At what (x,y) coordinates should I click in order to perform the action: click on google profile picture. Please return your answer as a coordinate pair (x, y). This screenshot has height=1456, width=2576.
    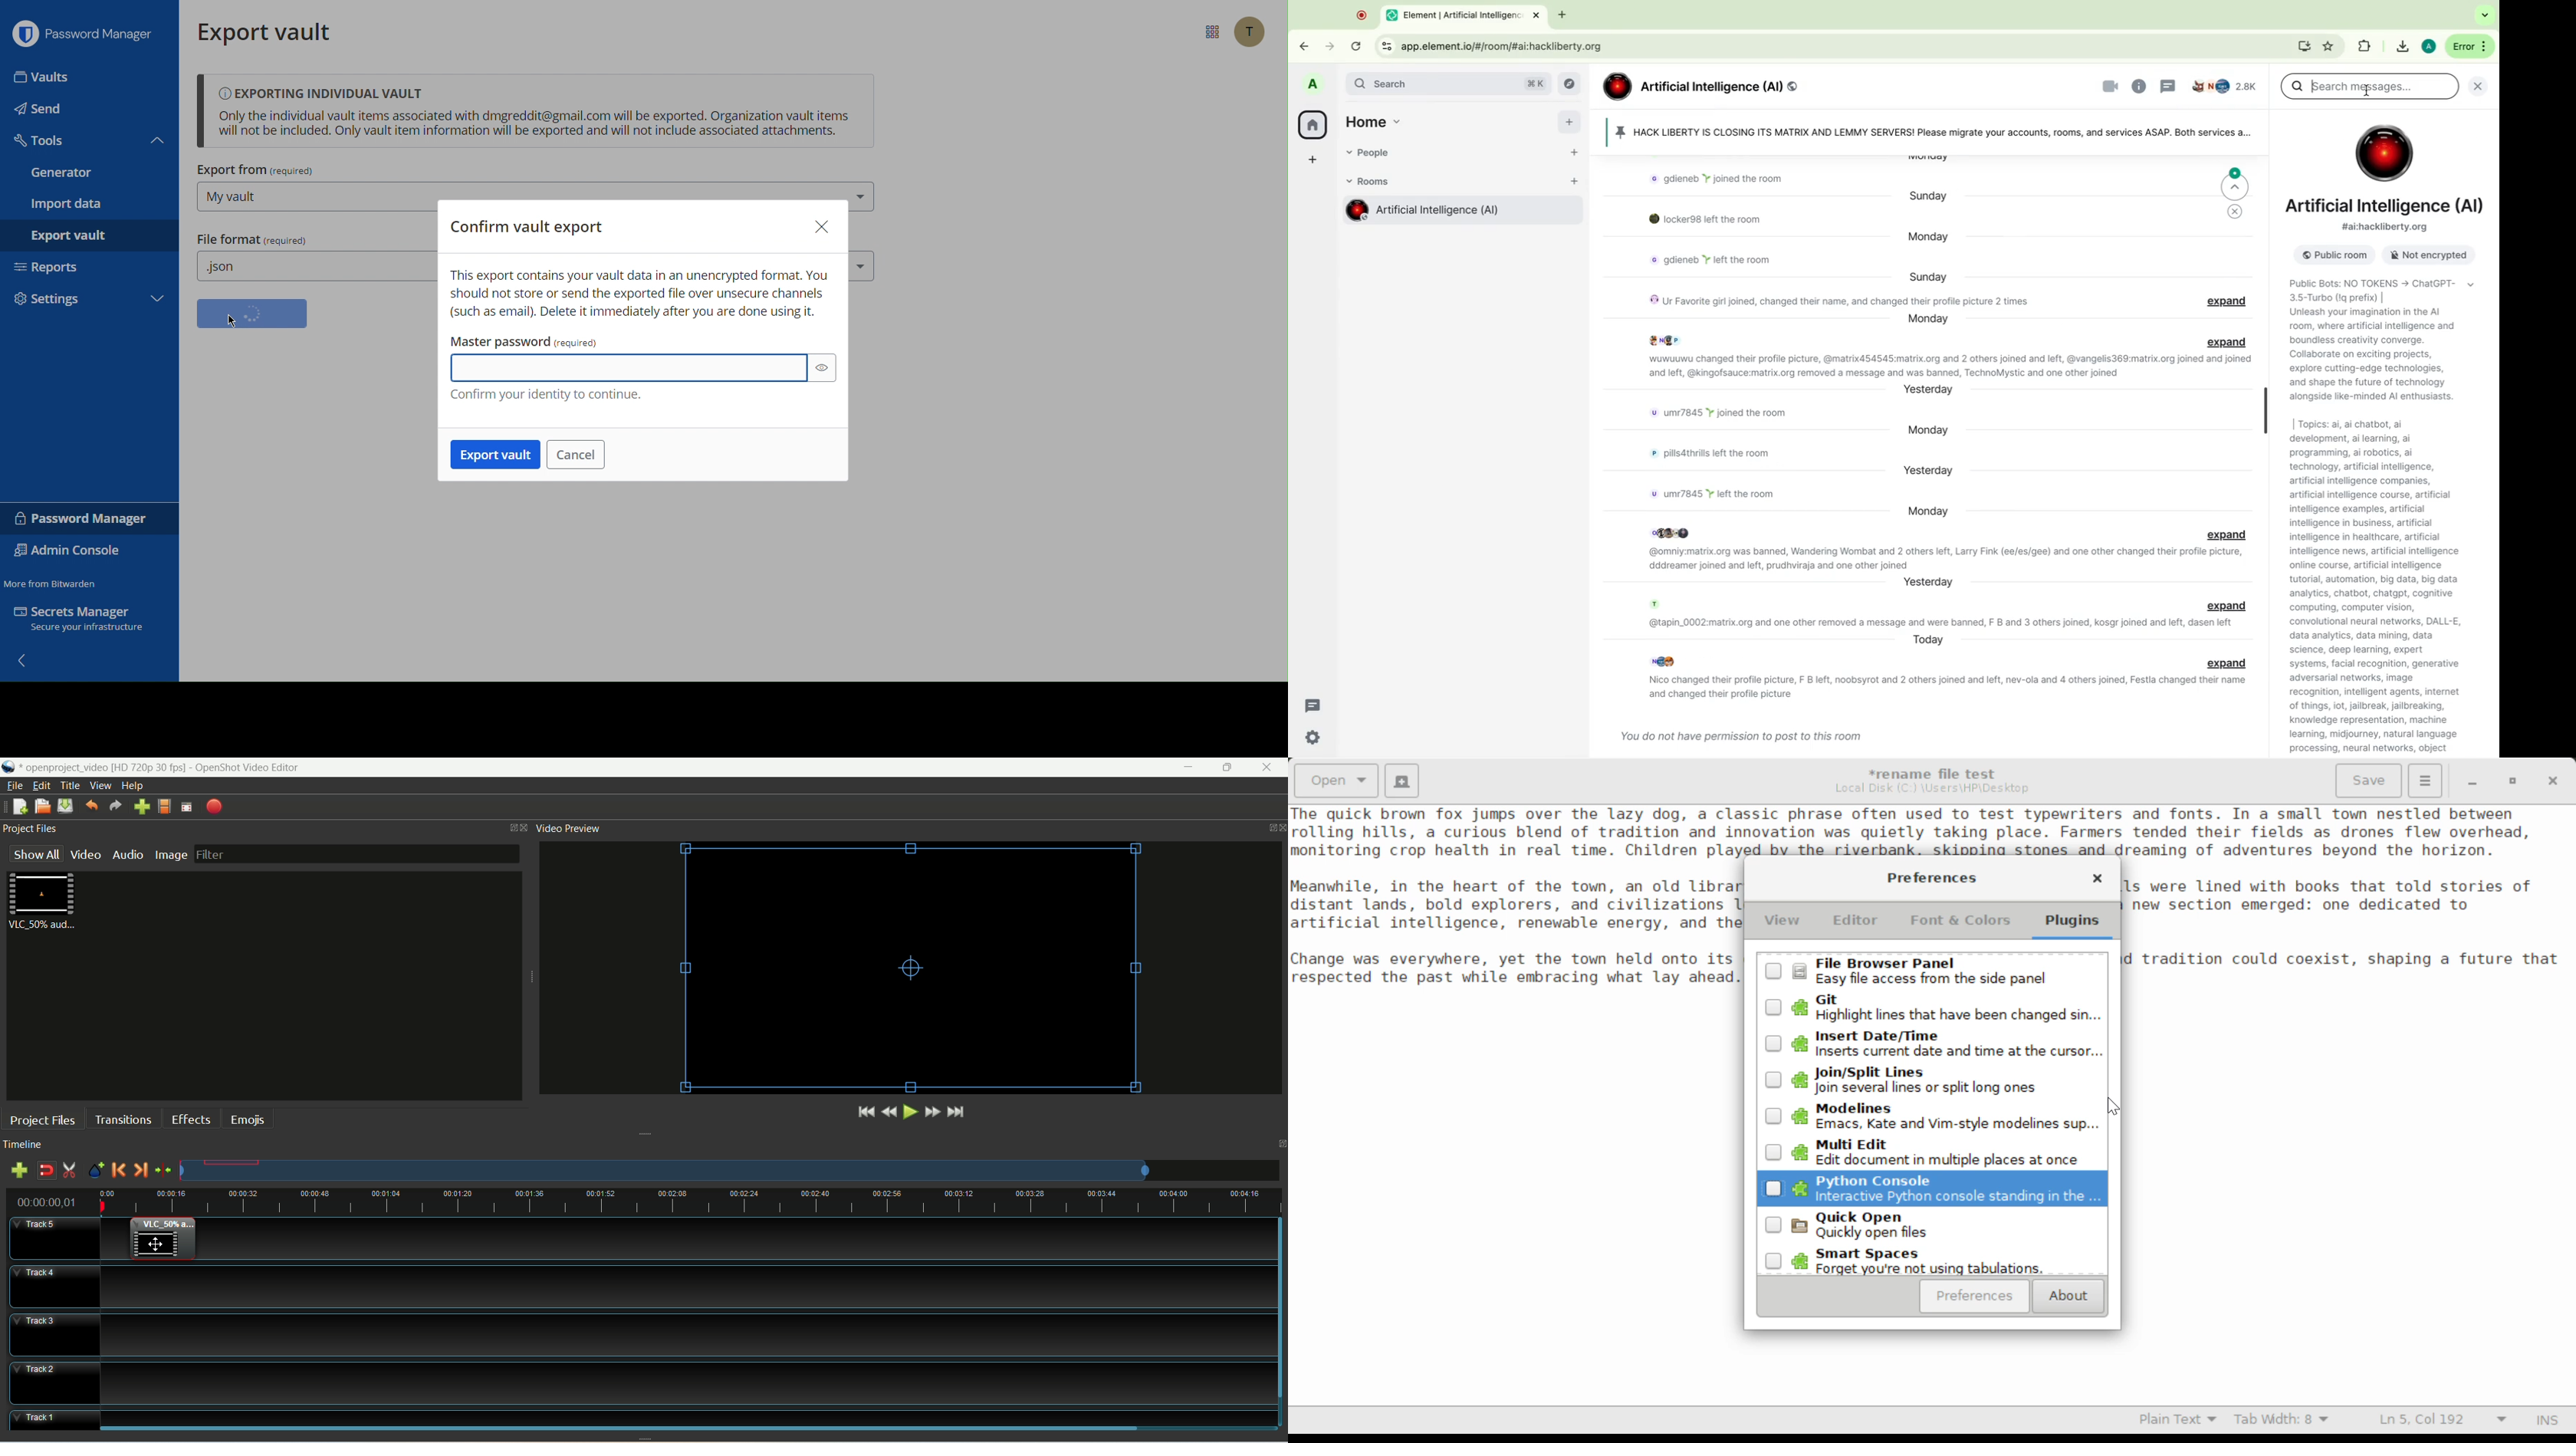
    Looking at the image, I should click on (2429, 46).